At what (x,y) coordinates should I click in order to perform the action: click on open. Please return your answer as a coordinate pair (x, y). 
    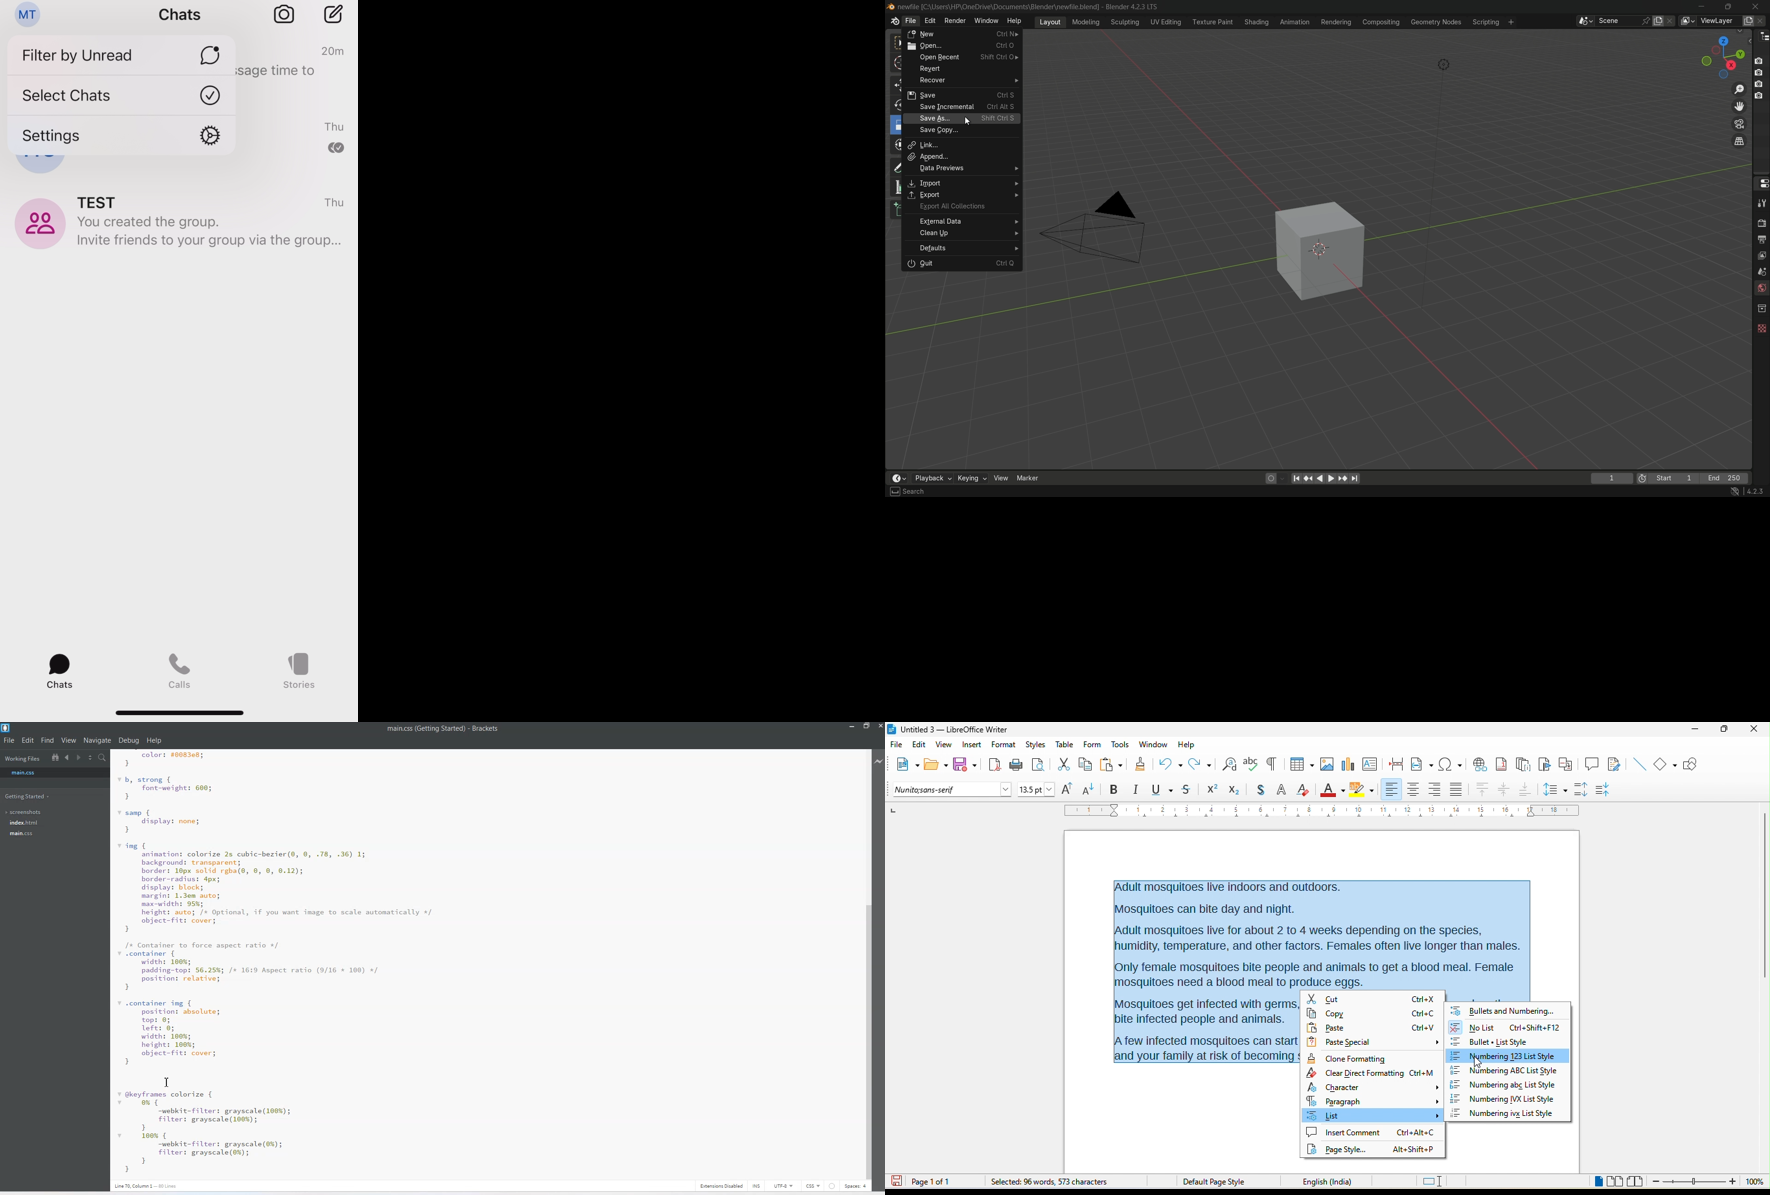
    Looking at the image, I should click on (936, 765).